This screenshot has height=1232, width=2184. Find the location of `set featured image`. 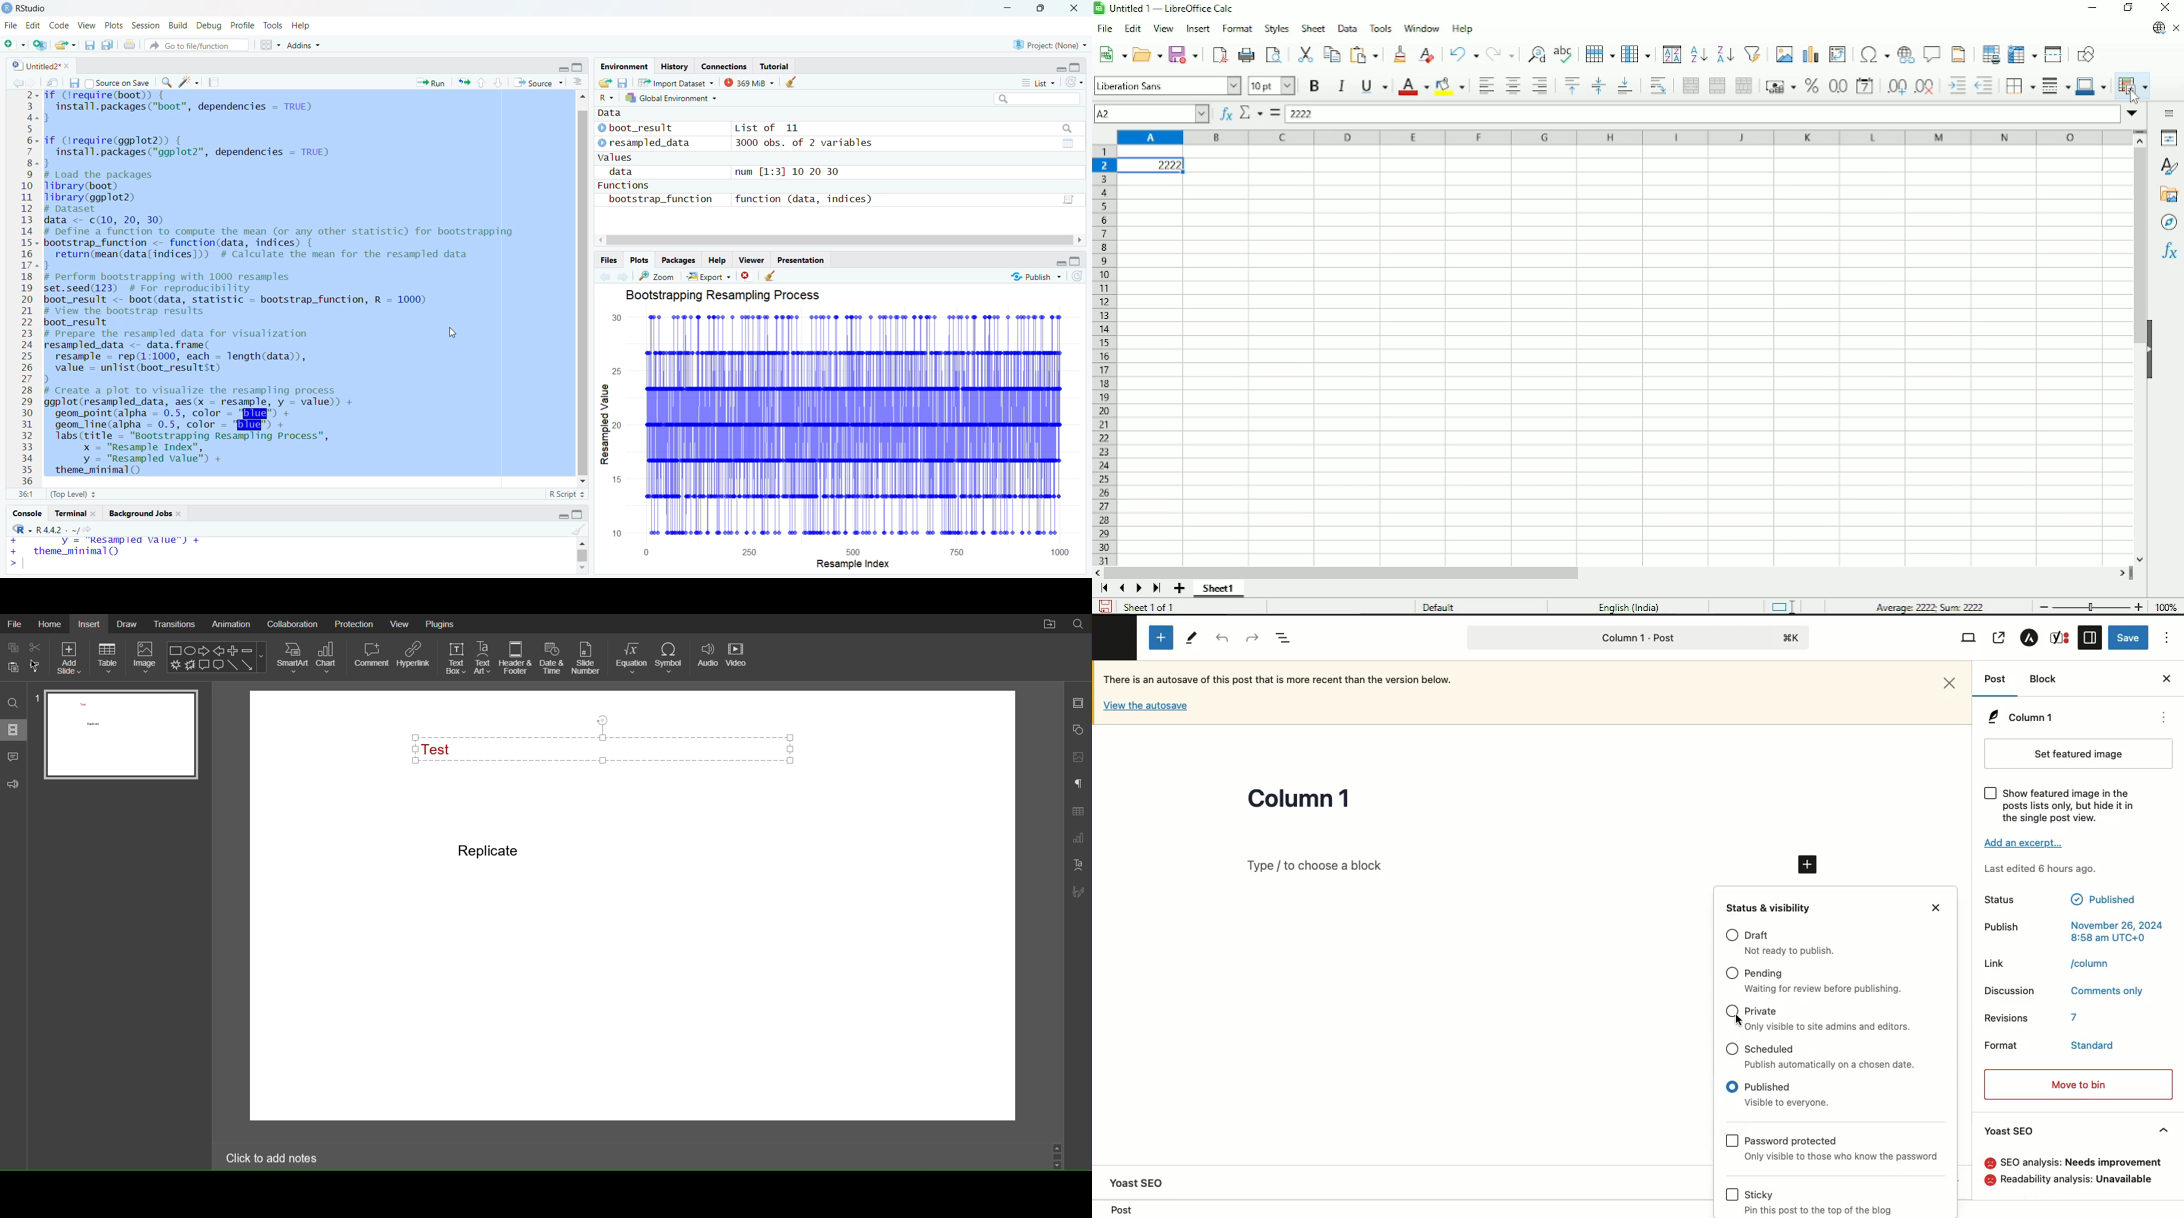

set featured image is located at coordinates (2079, 754).